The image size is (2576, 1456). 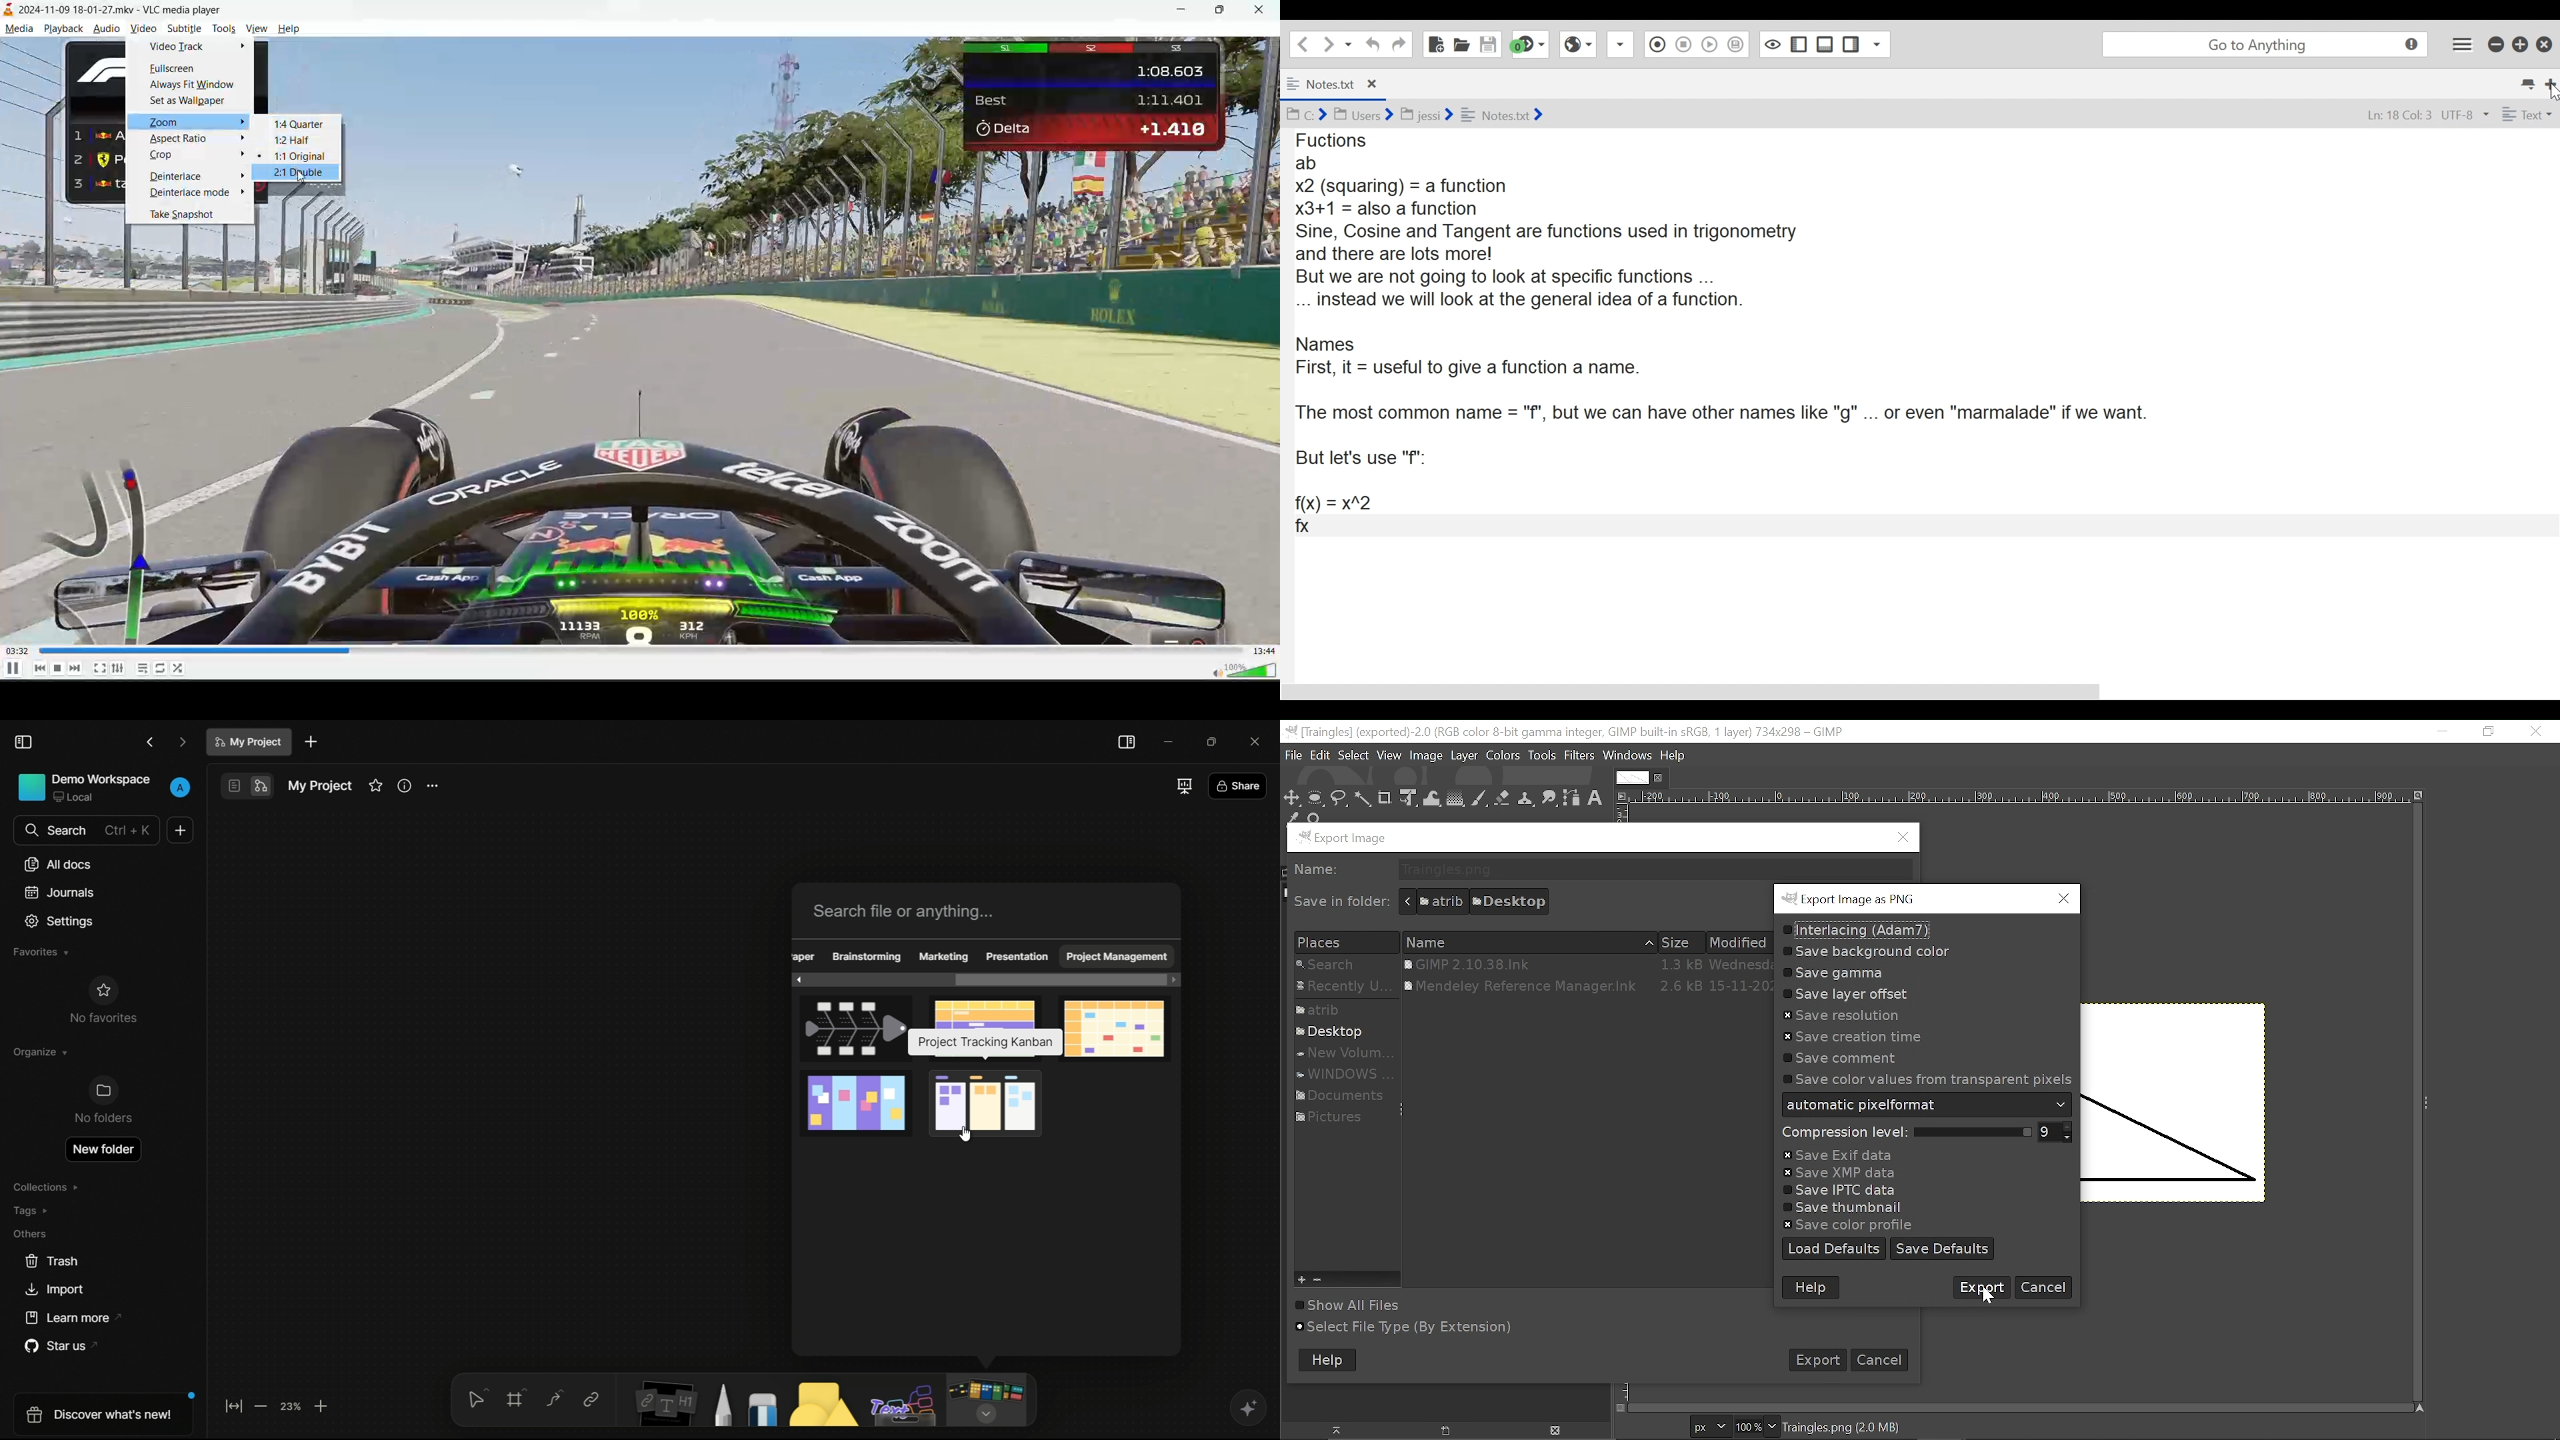 What do you see at coordinates (64, 28) in the screenshot?
I see `playback` at bounding box center [64, 28].